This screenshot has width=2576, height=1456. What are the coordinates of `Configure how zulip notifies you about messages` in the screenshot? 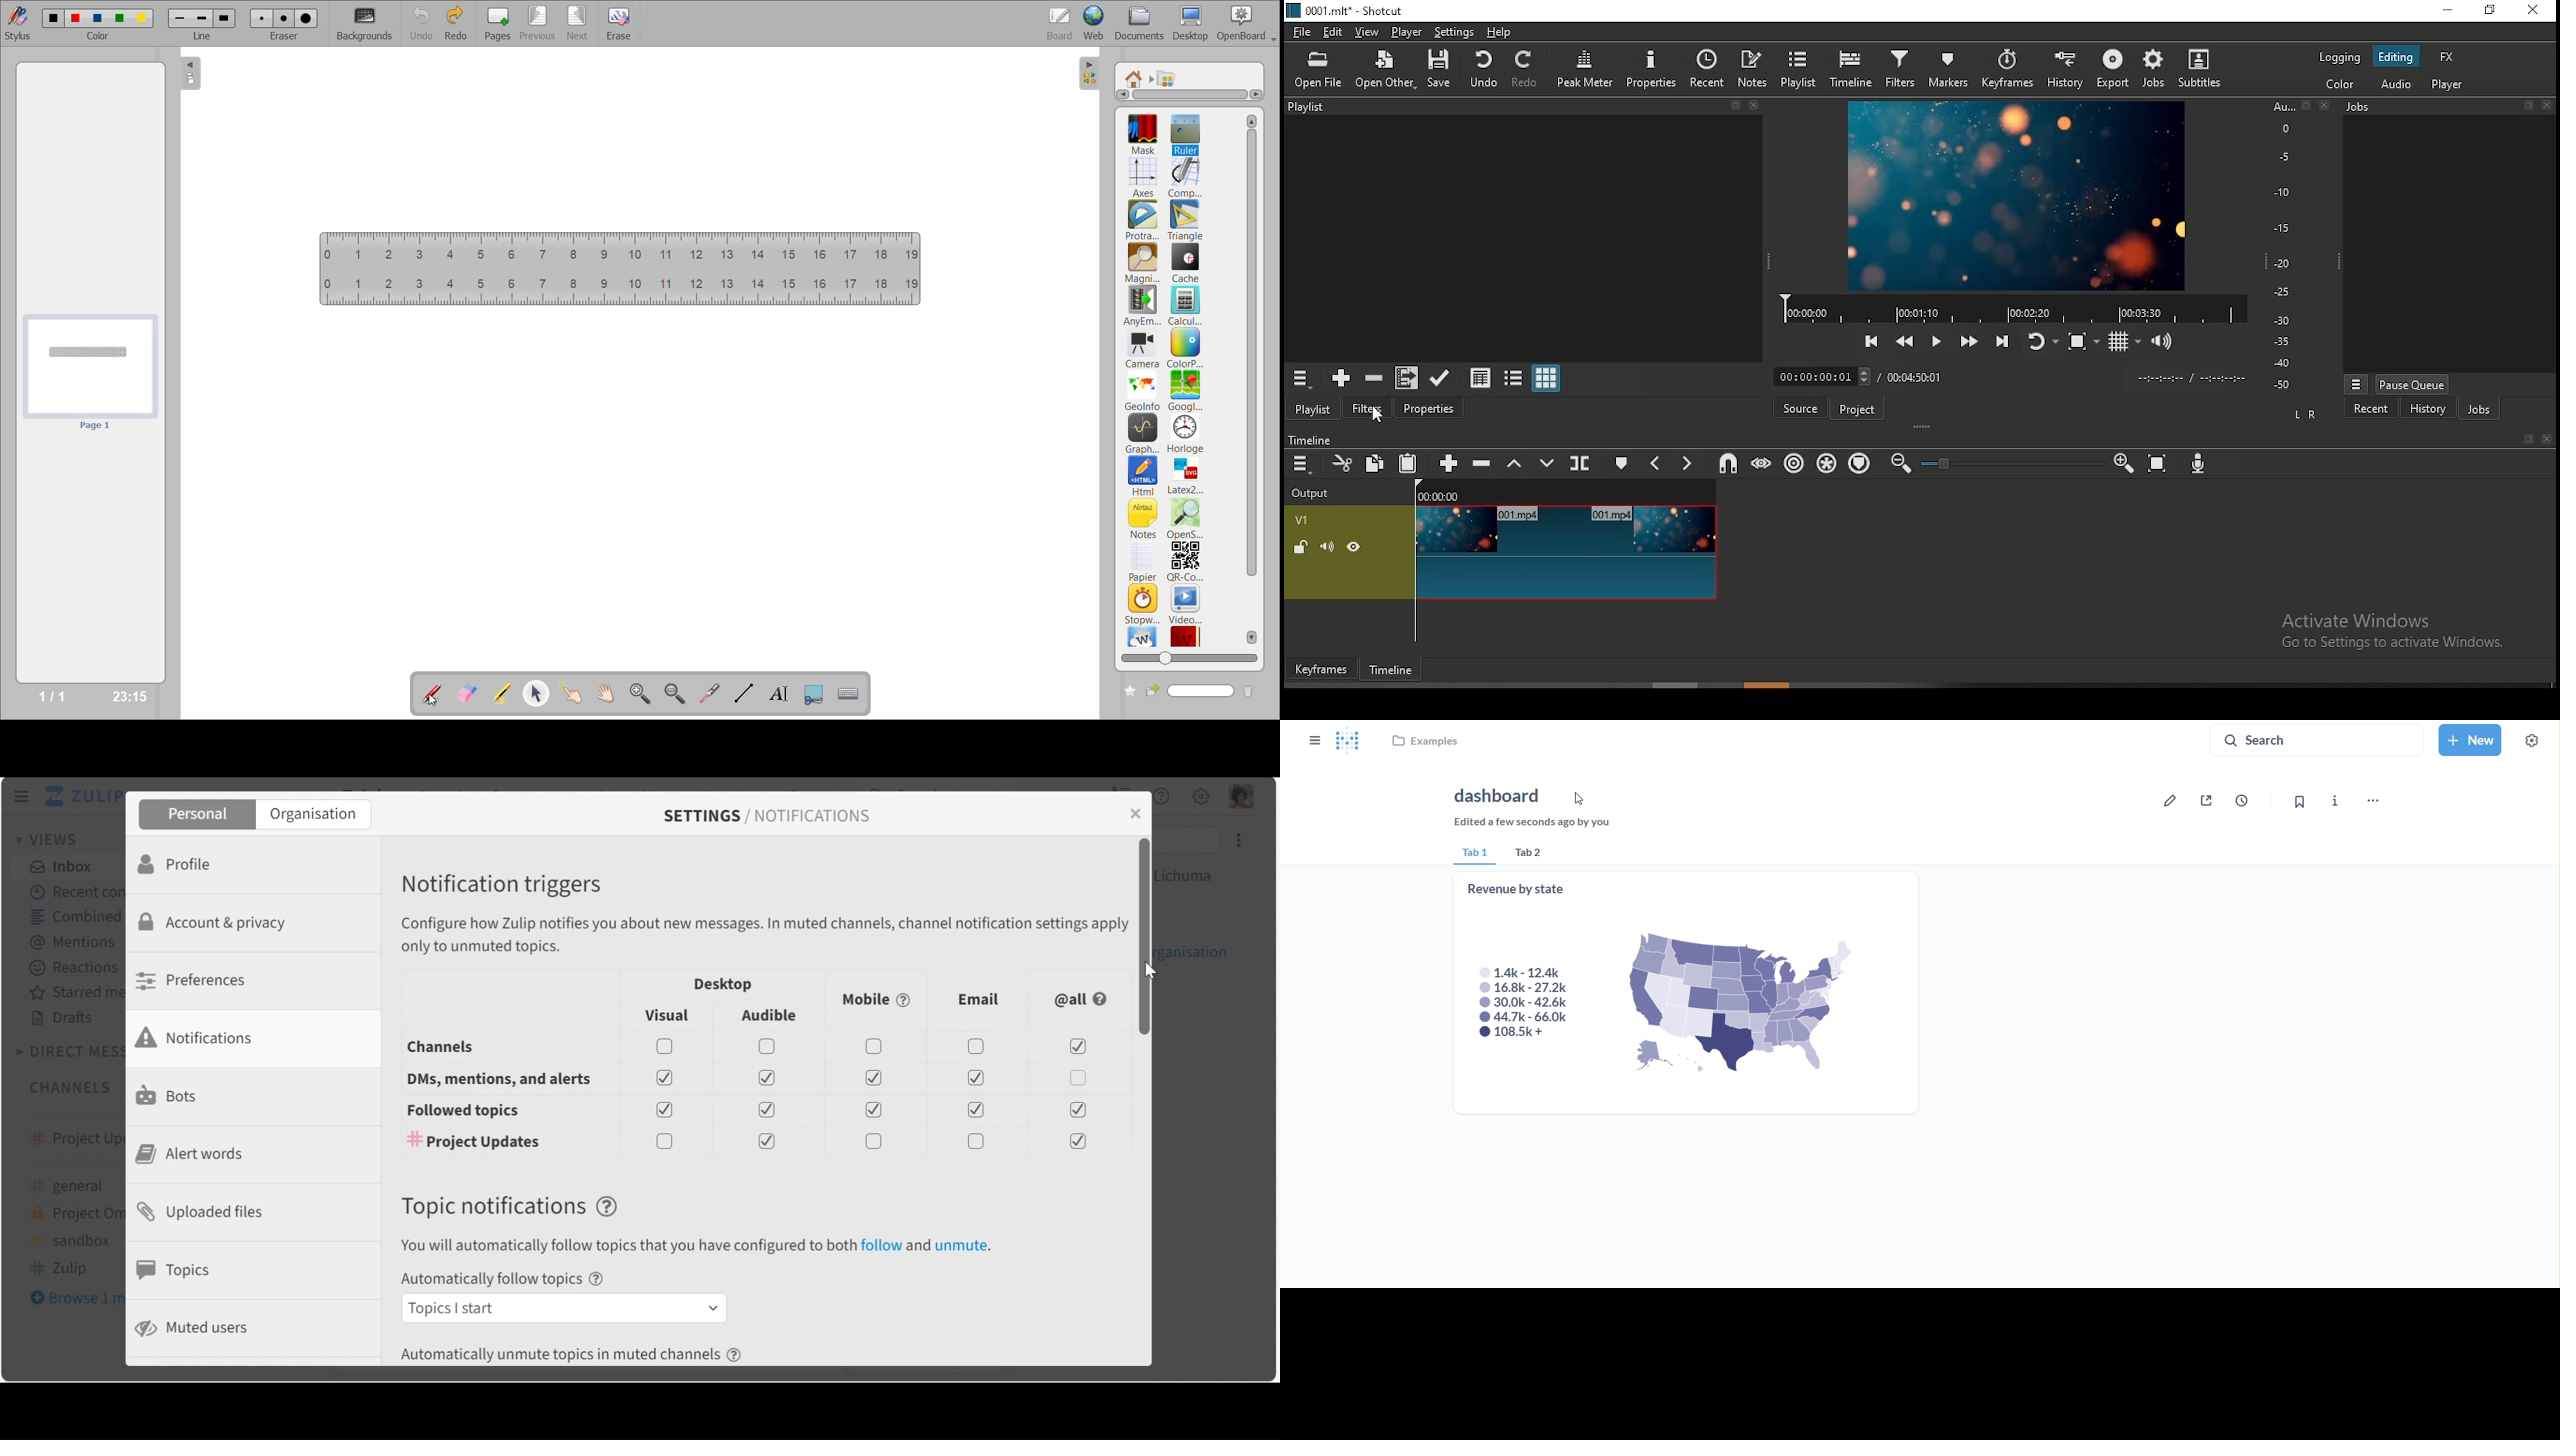 It's located at (766, 935).